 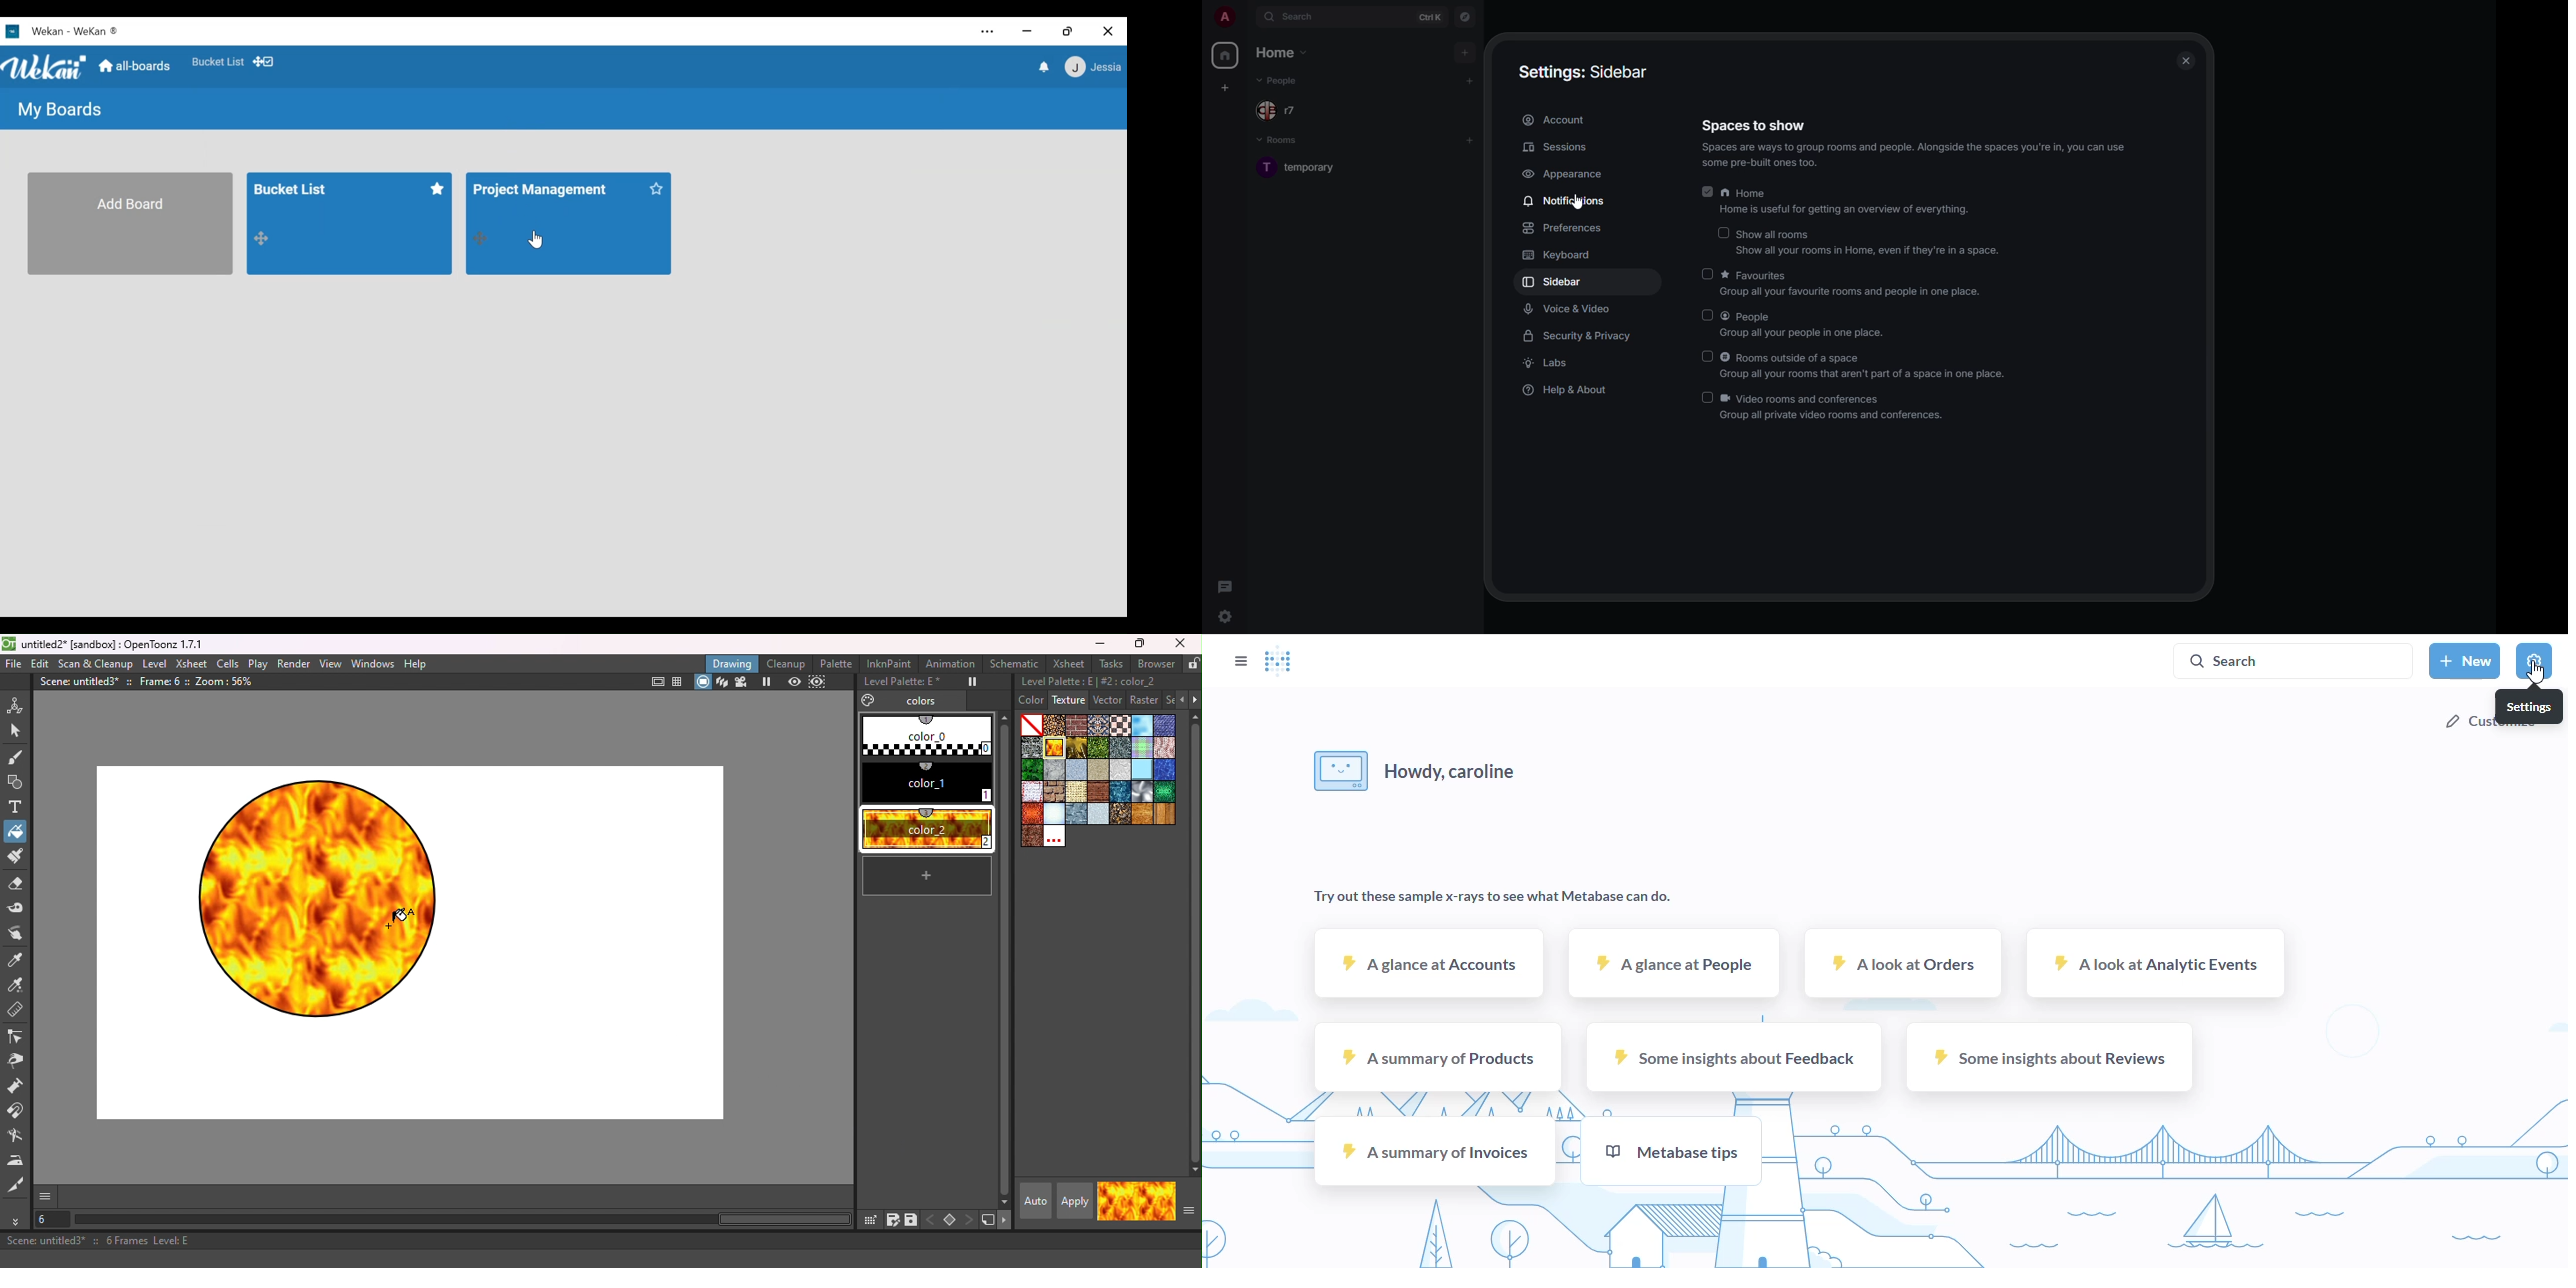 I want to click on metabase tips, so click(x=1670, y=1152).